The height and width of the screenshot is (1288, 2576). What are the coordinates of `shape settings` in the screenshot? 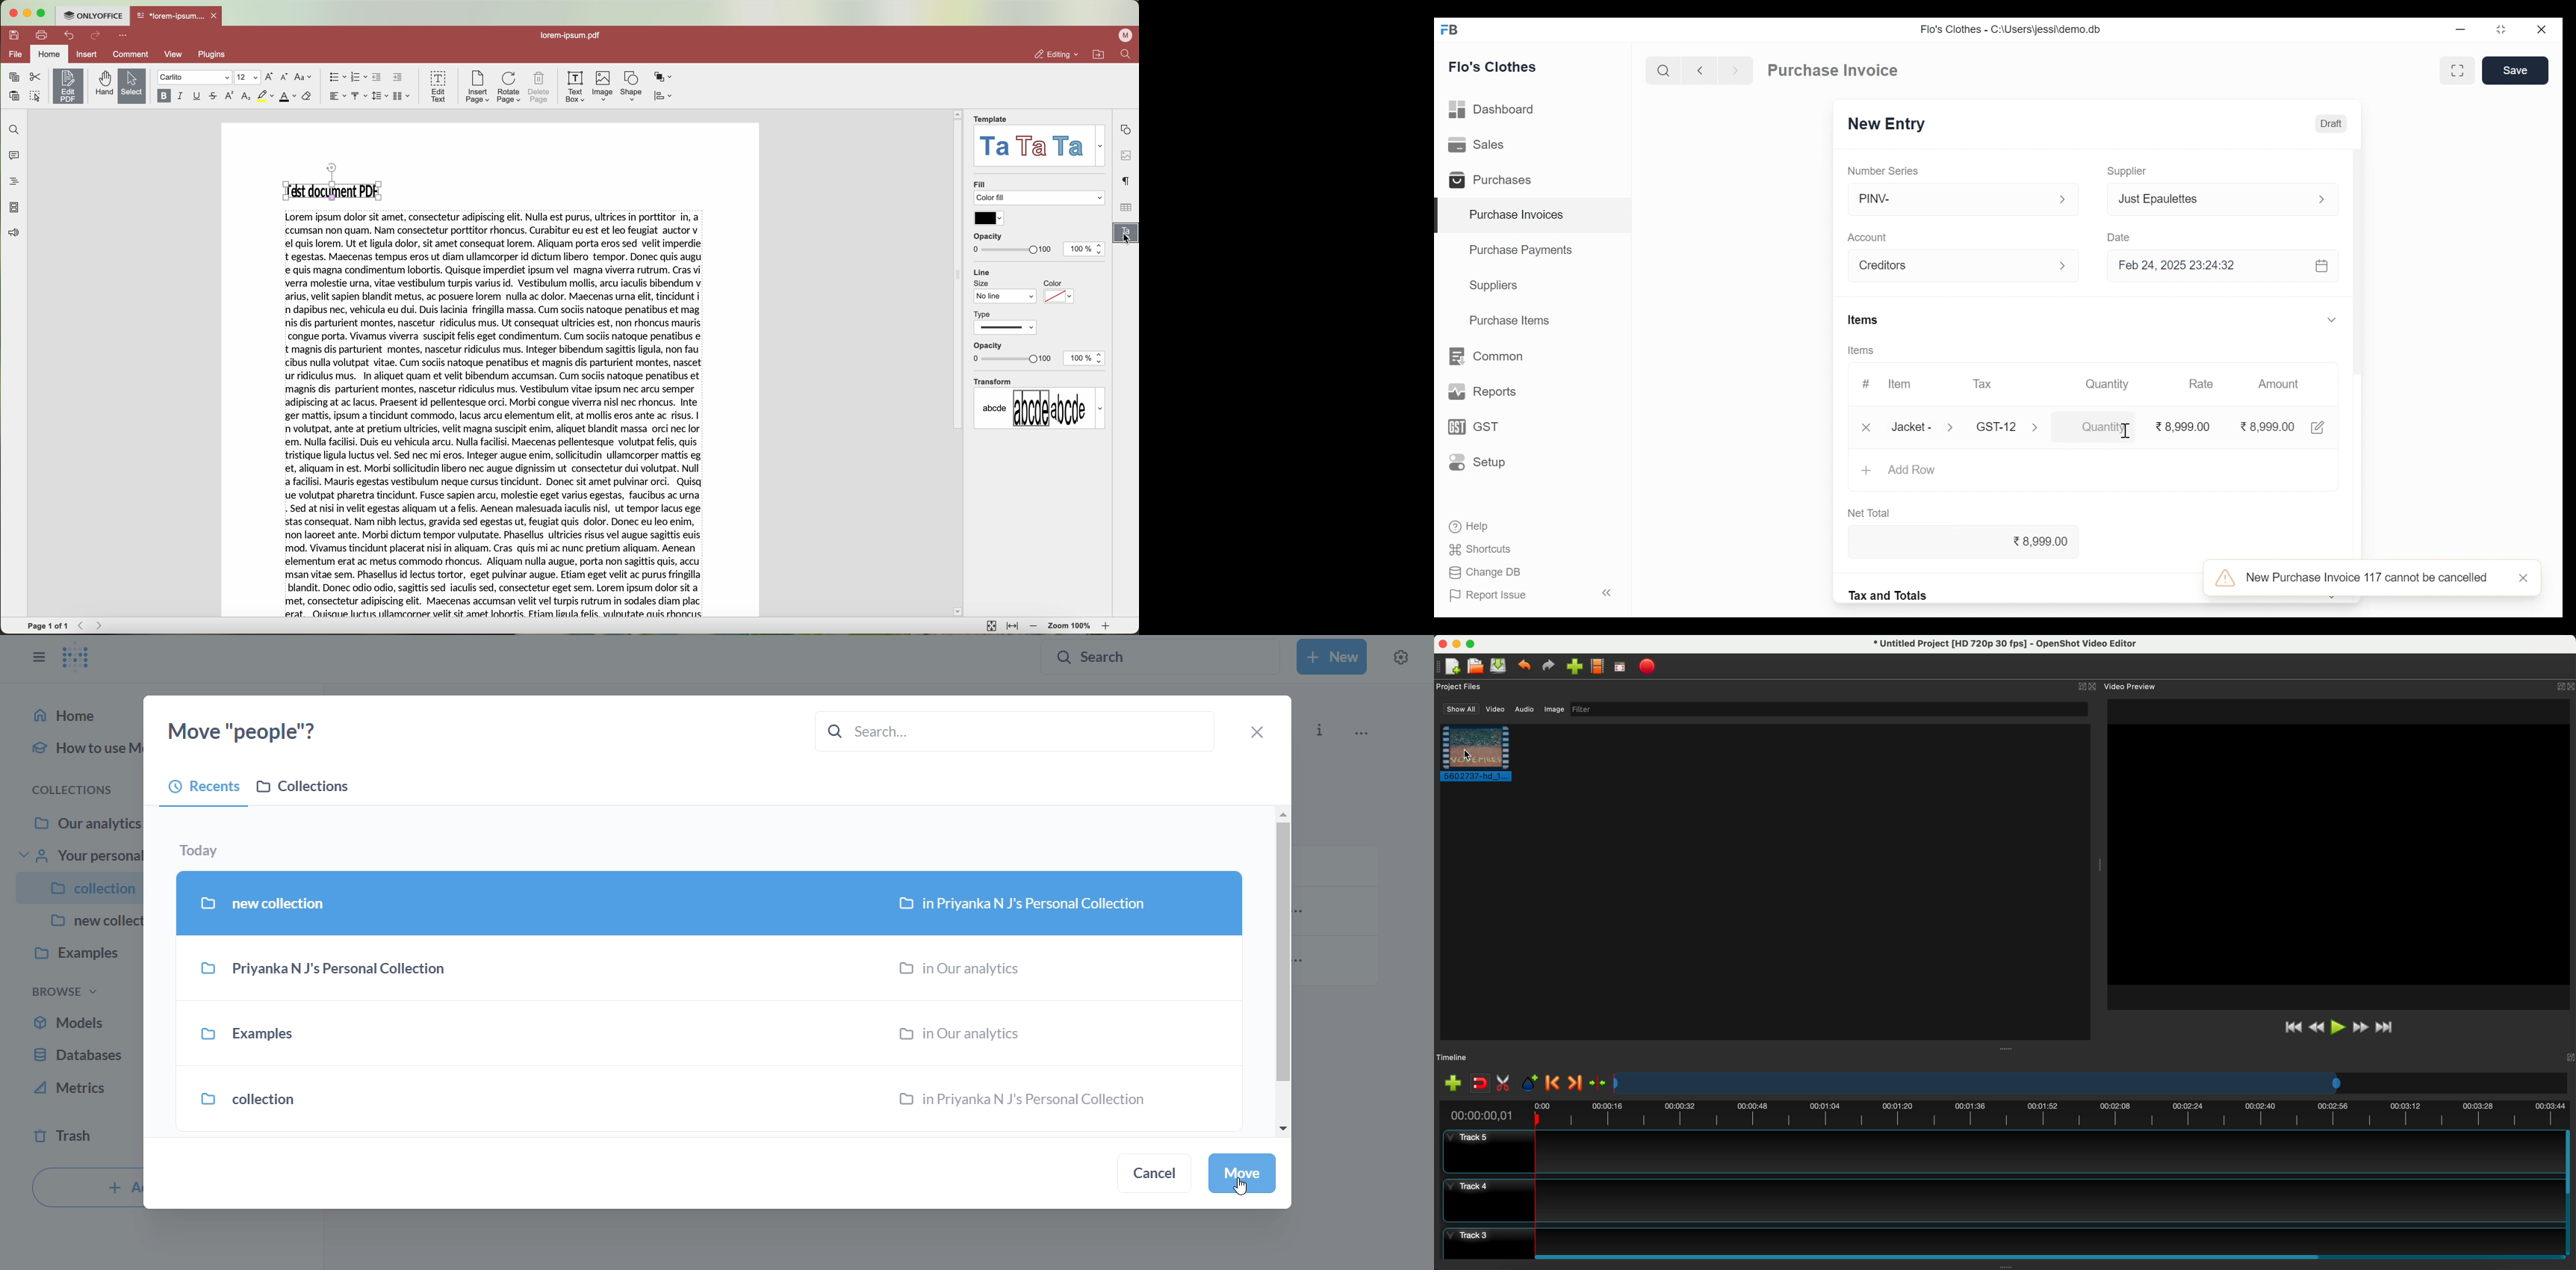 It's located at (1127, 130).